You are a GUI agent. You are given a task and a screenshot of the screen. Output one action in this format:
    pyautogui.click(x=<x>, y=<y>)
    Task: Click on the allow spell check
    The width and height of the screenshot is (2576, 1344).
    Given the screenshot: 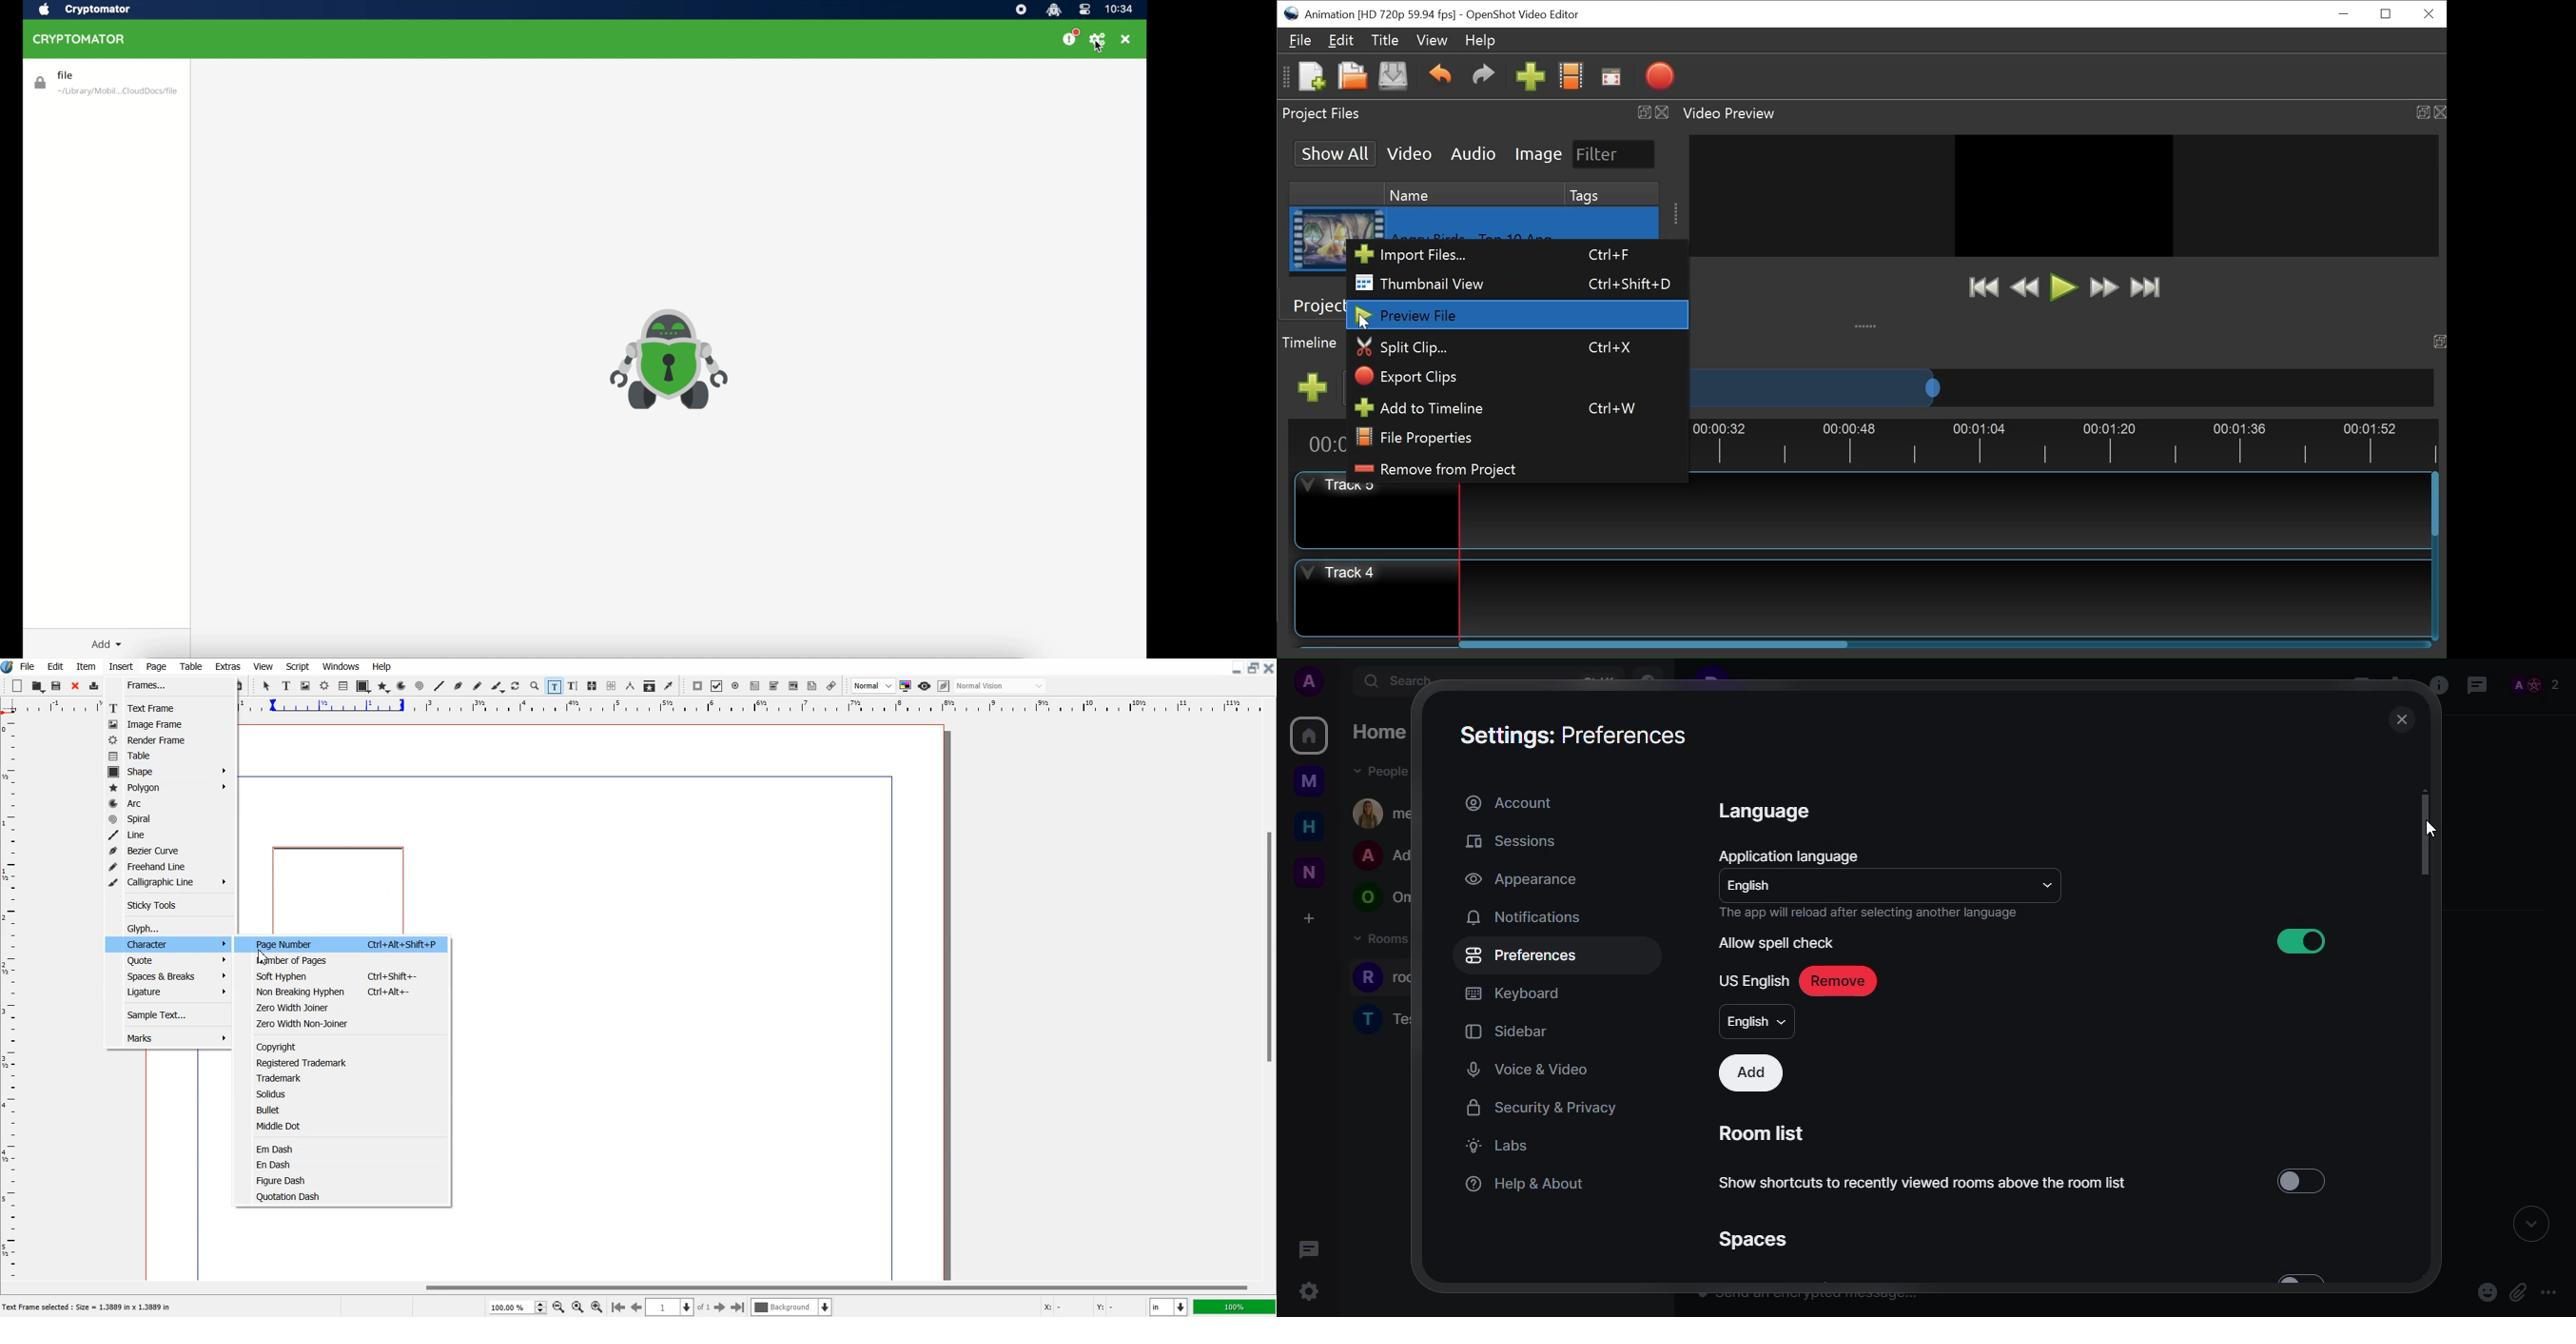 What is the action you would take?
    pyautogui.click(x=1777, y=943)
    